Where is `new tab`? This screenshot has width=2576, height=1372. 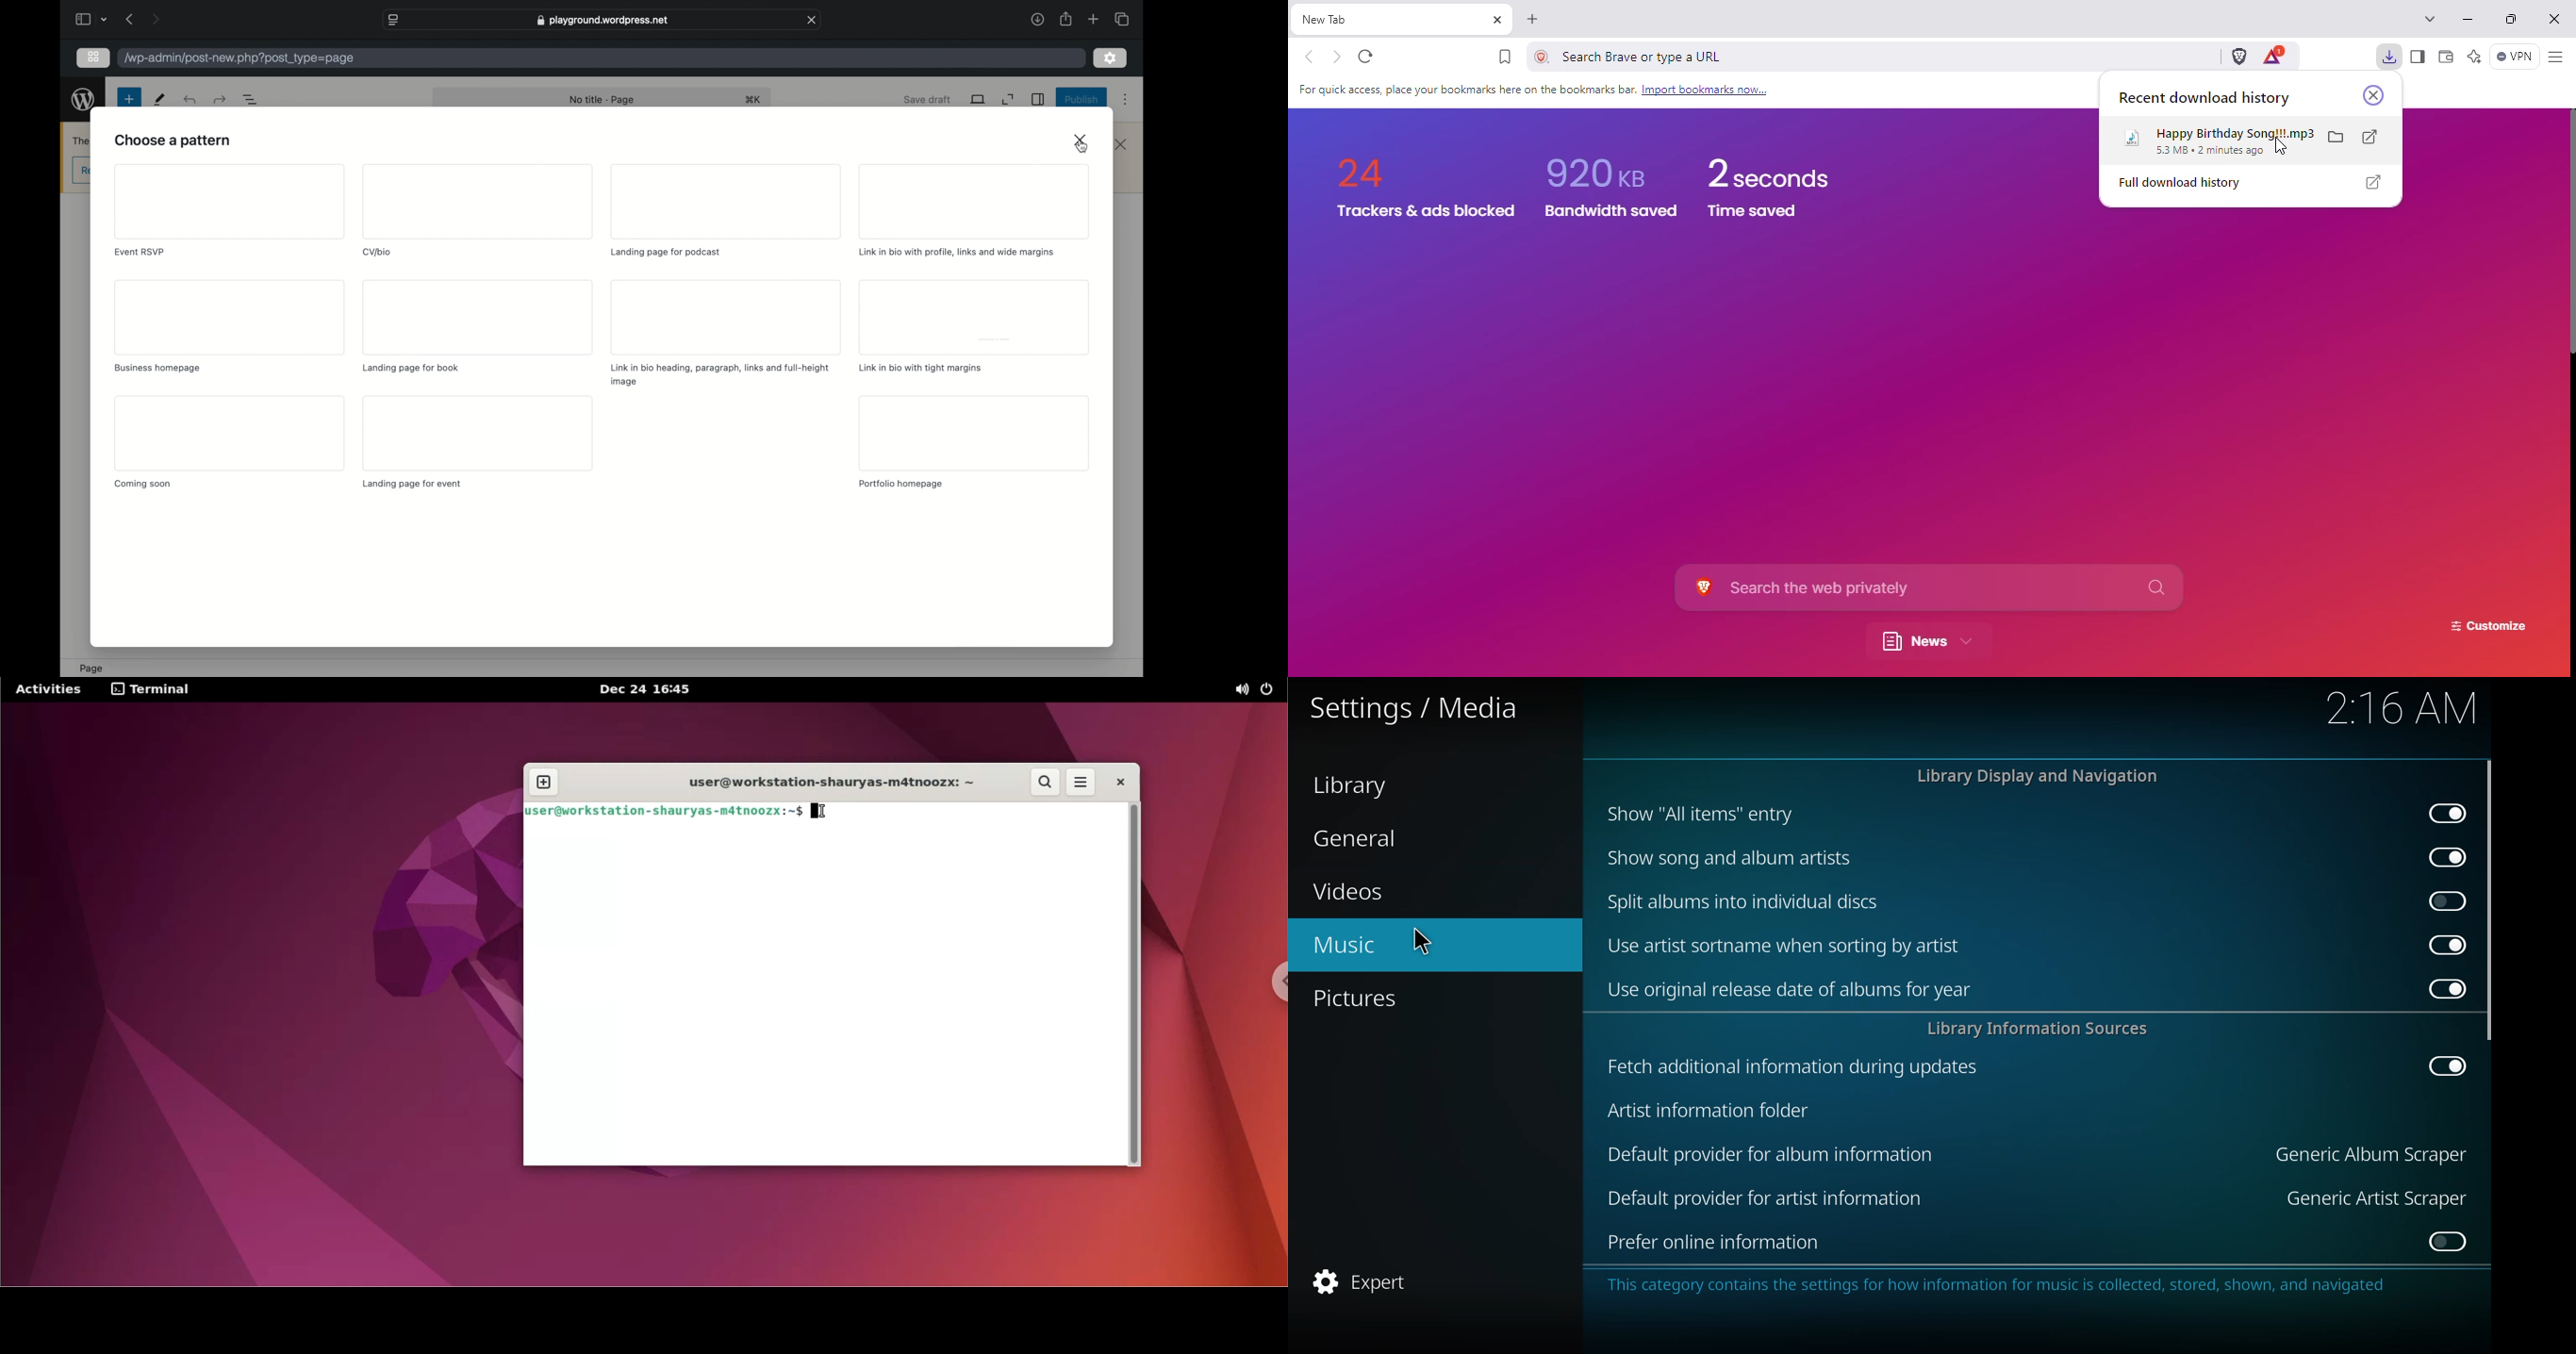 new tab is located at coordinates (1094, 19).